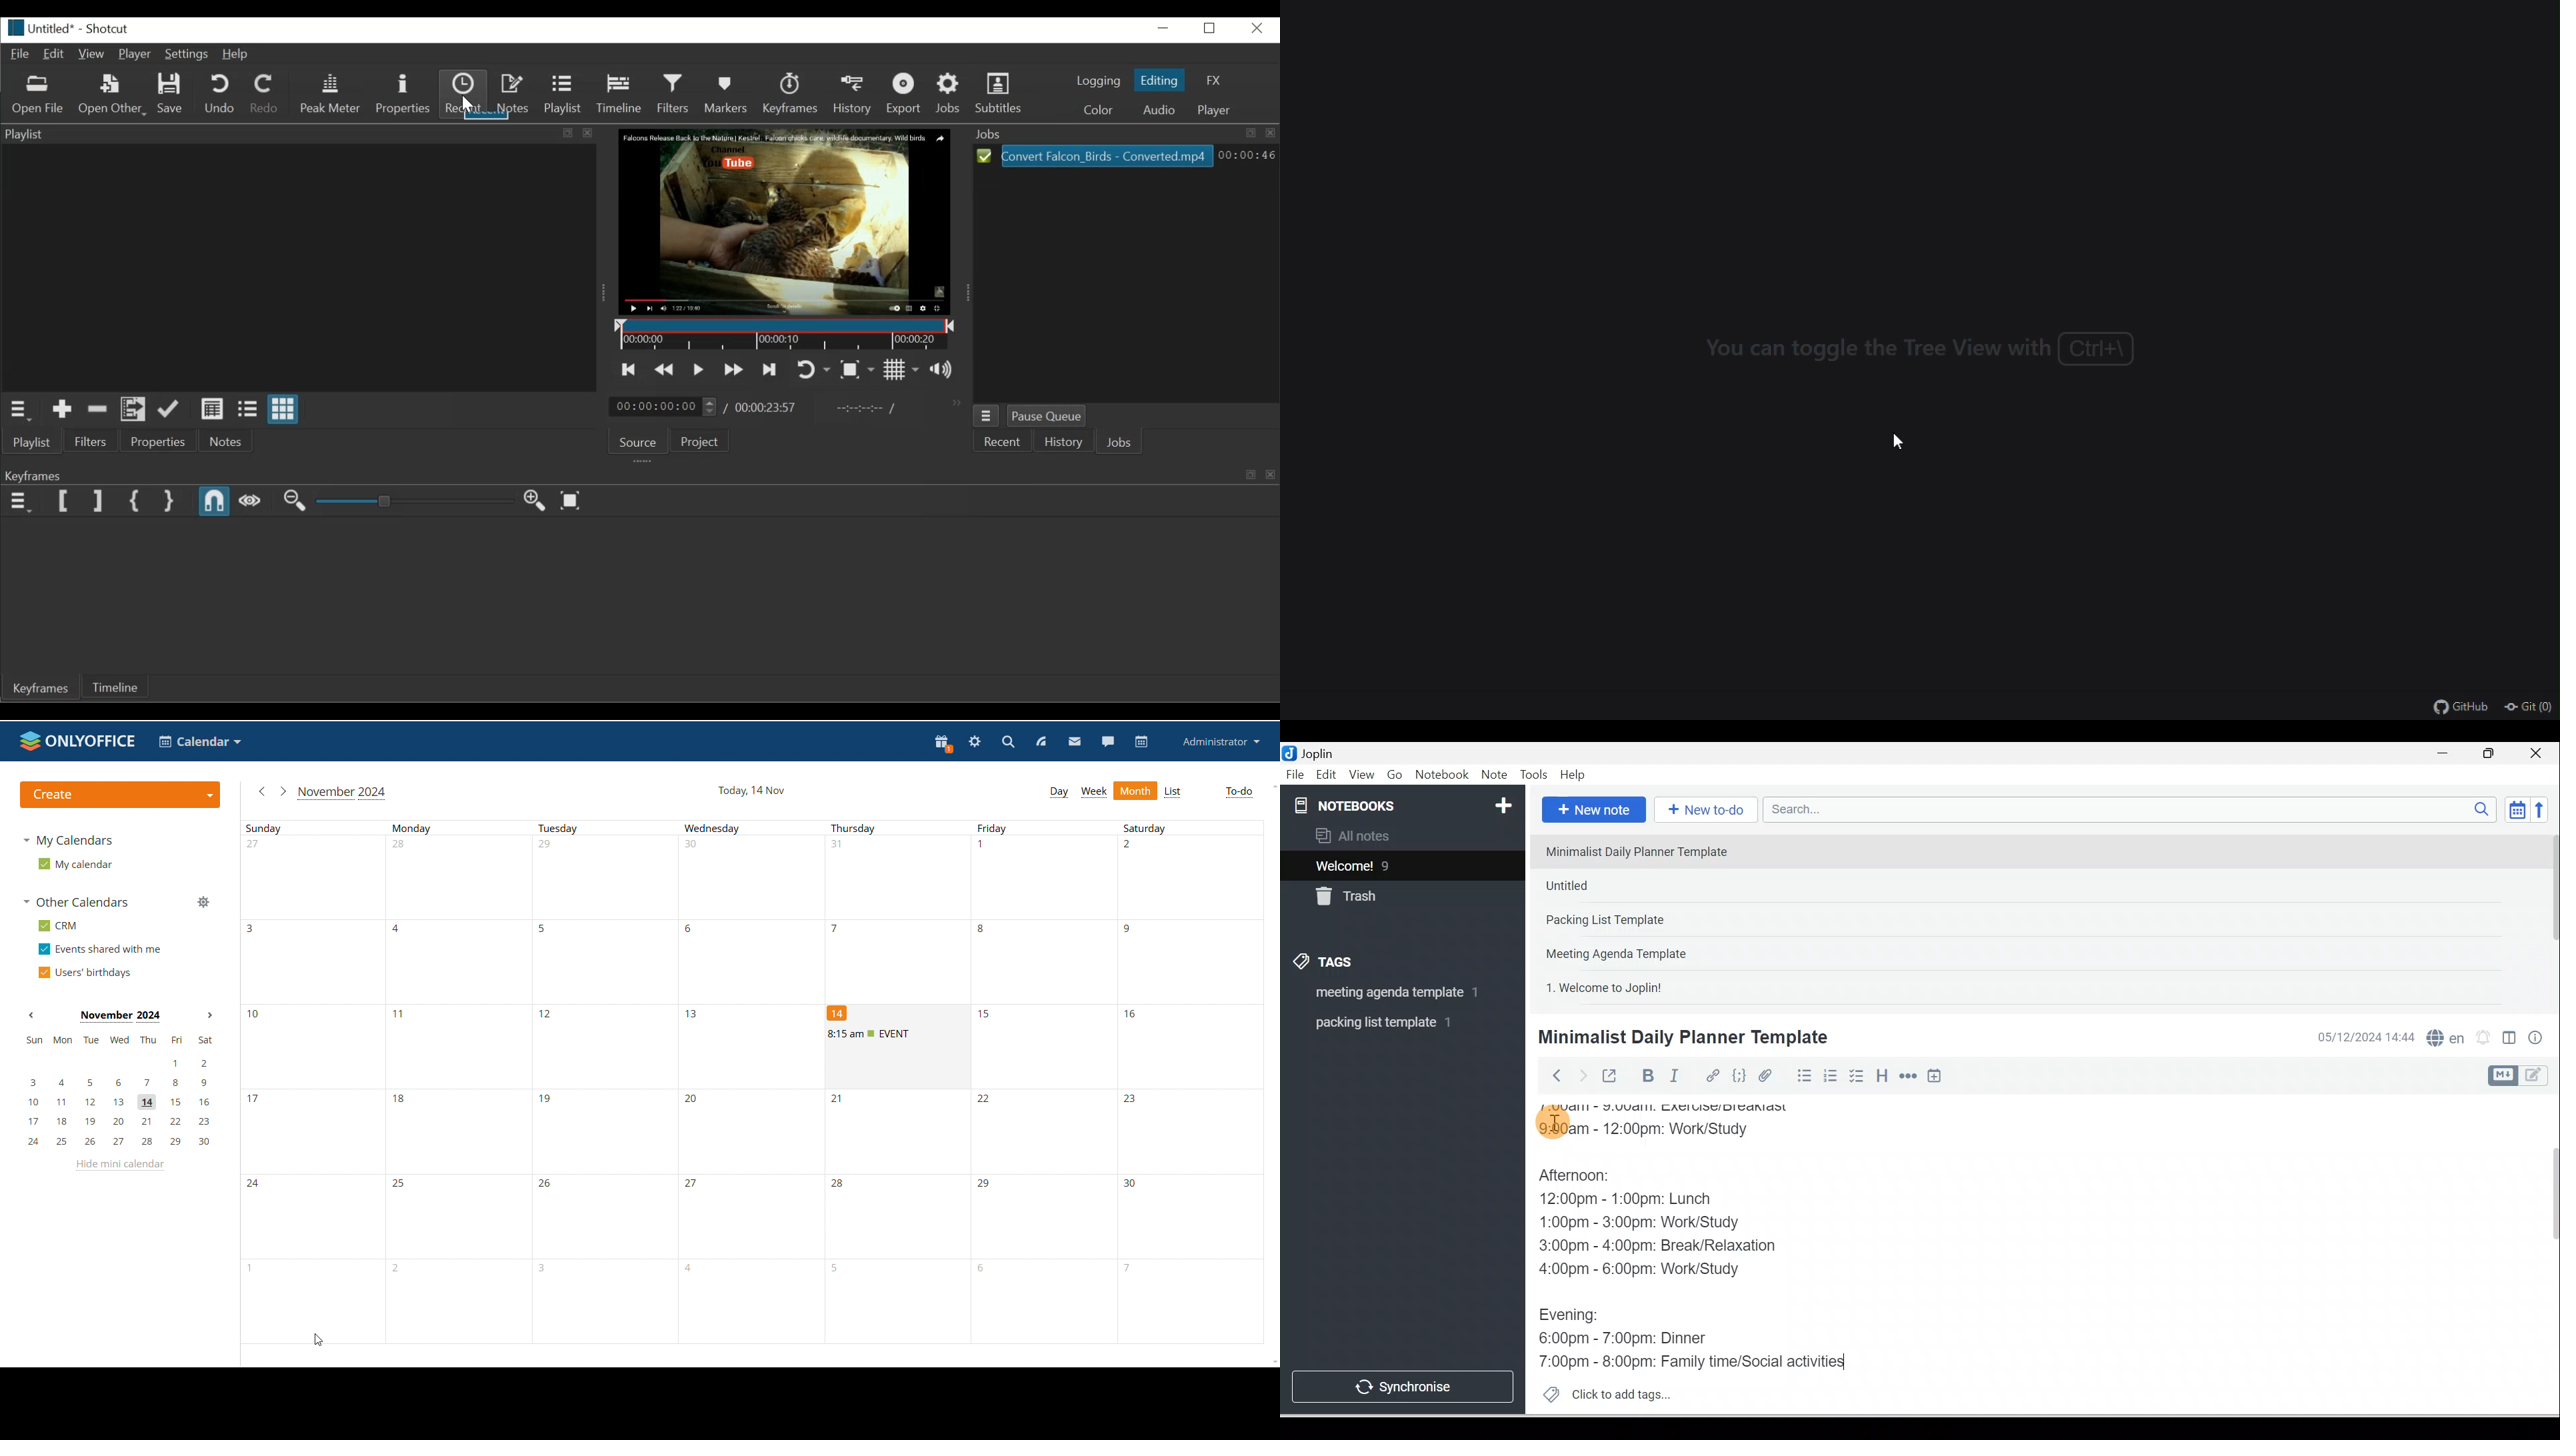  What do you see at coordinates (637, 475) in the screenshot?
I see `Keyframes Panel` at bounding box center [637, 475].